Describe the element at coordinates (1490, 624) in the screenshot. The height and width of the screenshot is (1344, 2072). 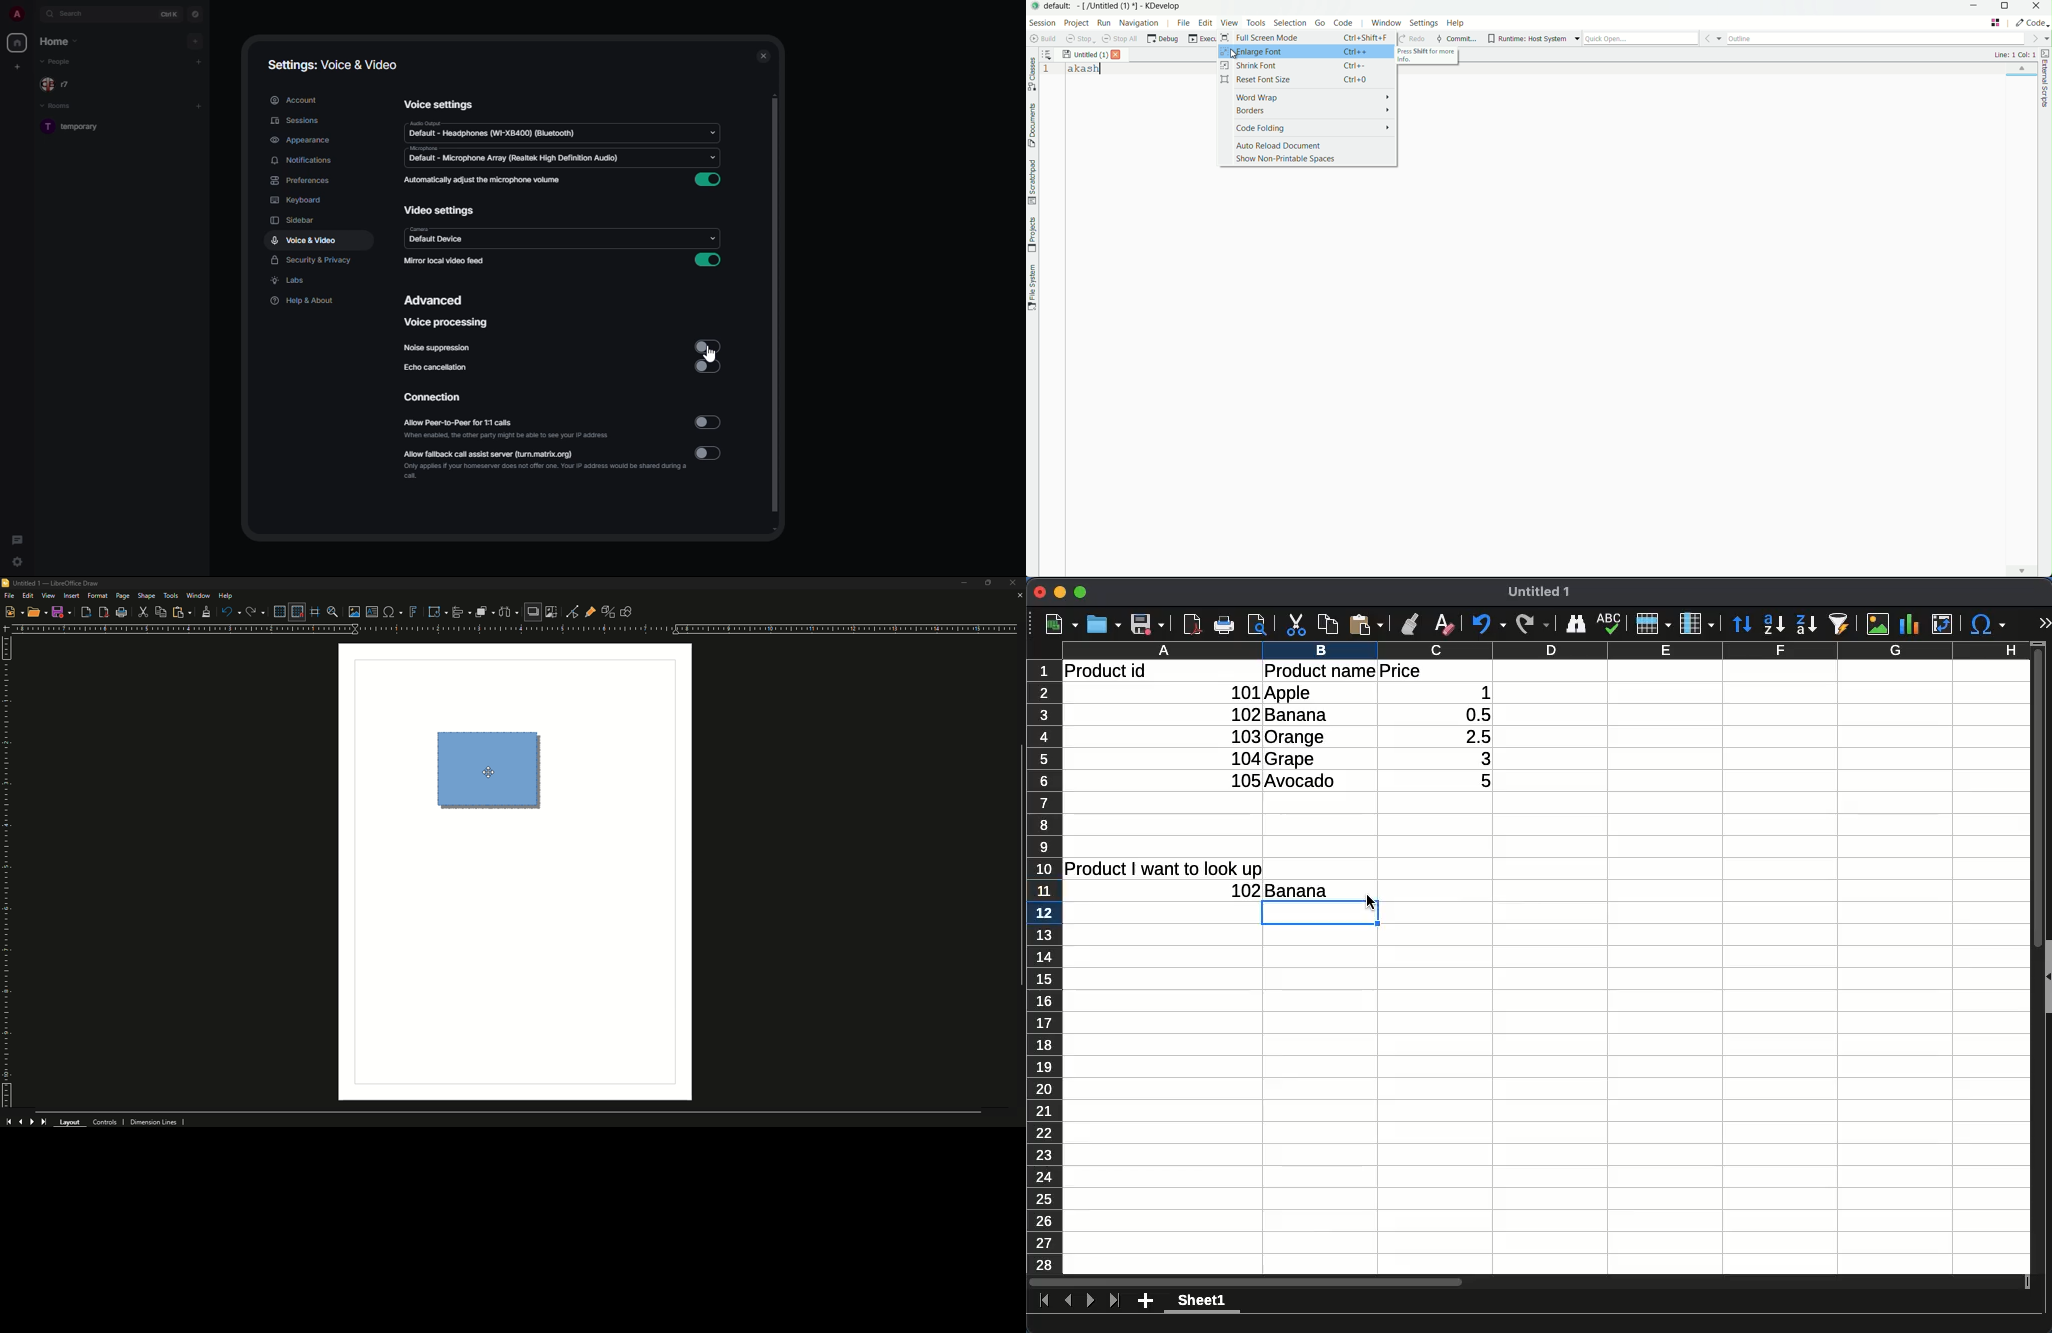
I see `undo` at that location.